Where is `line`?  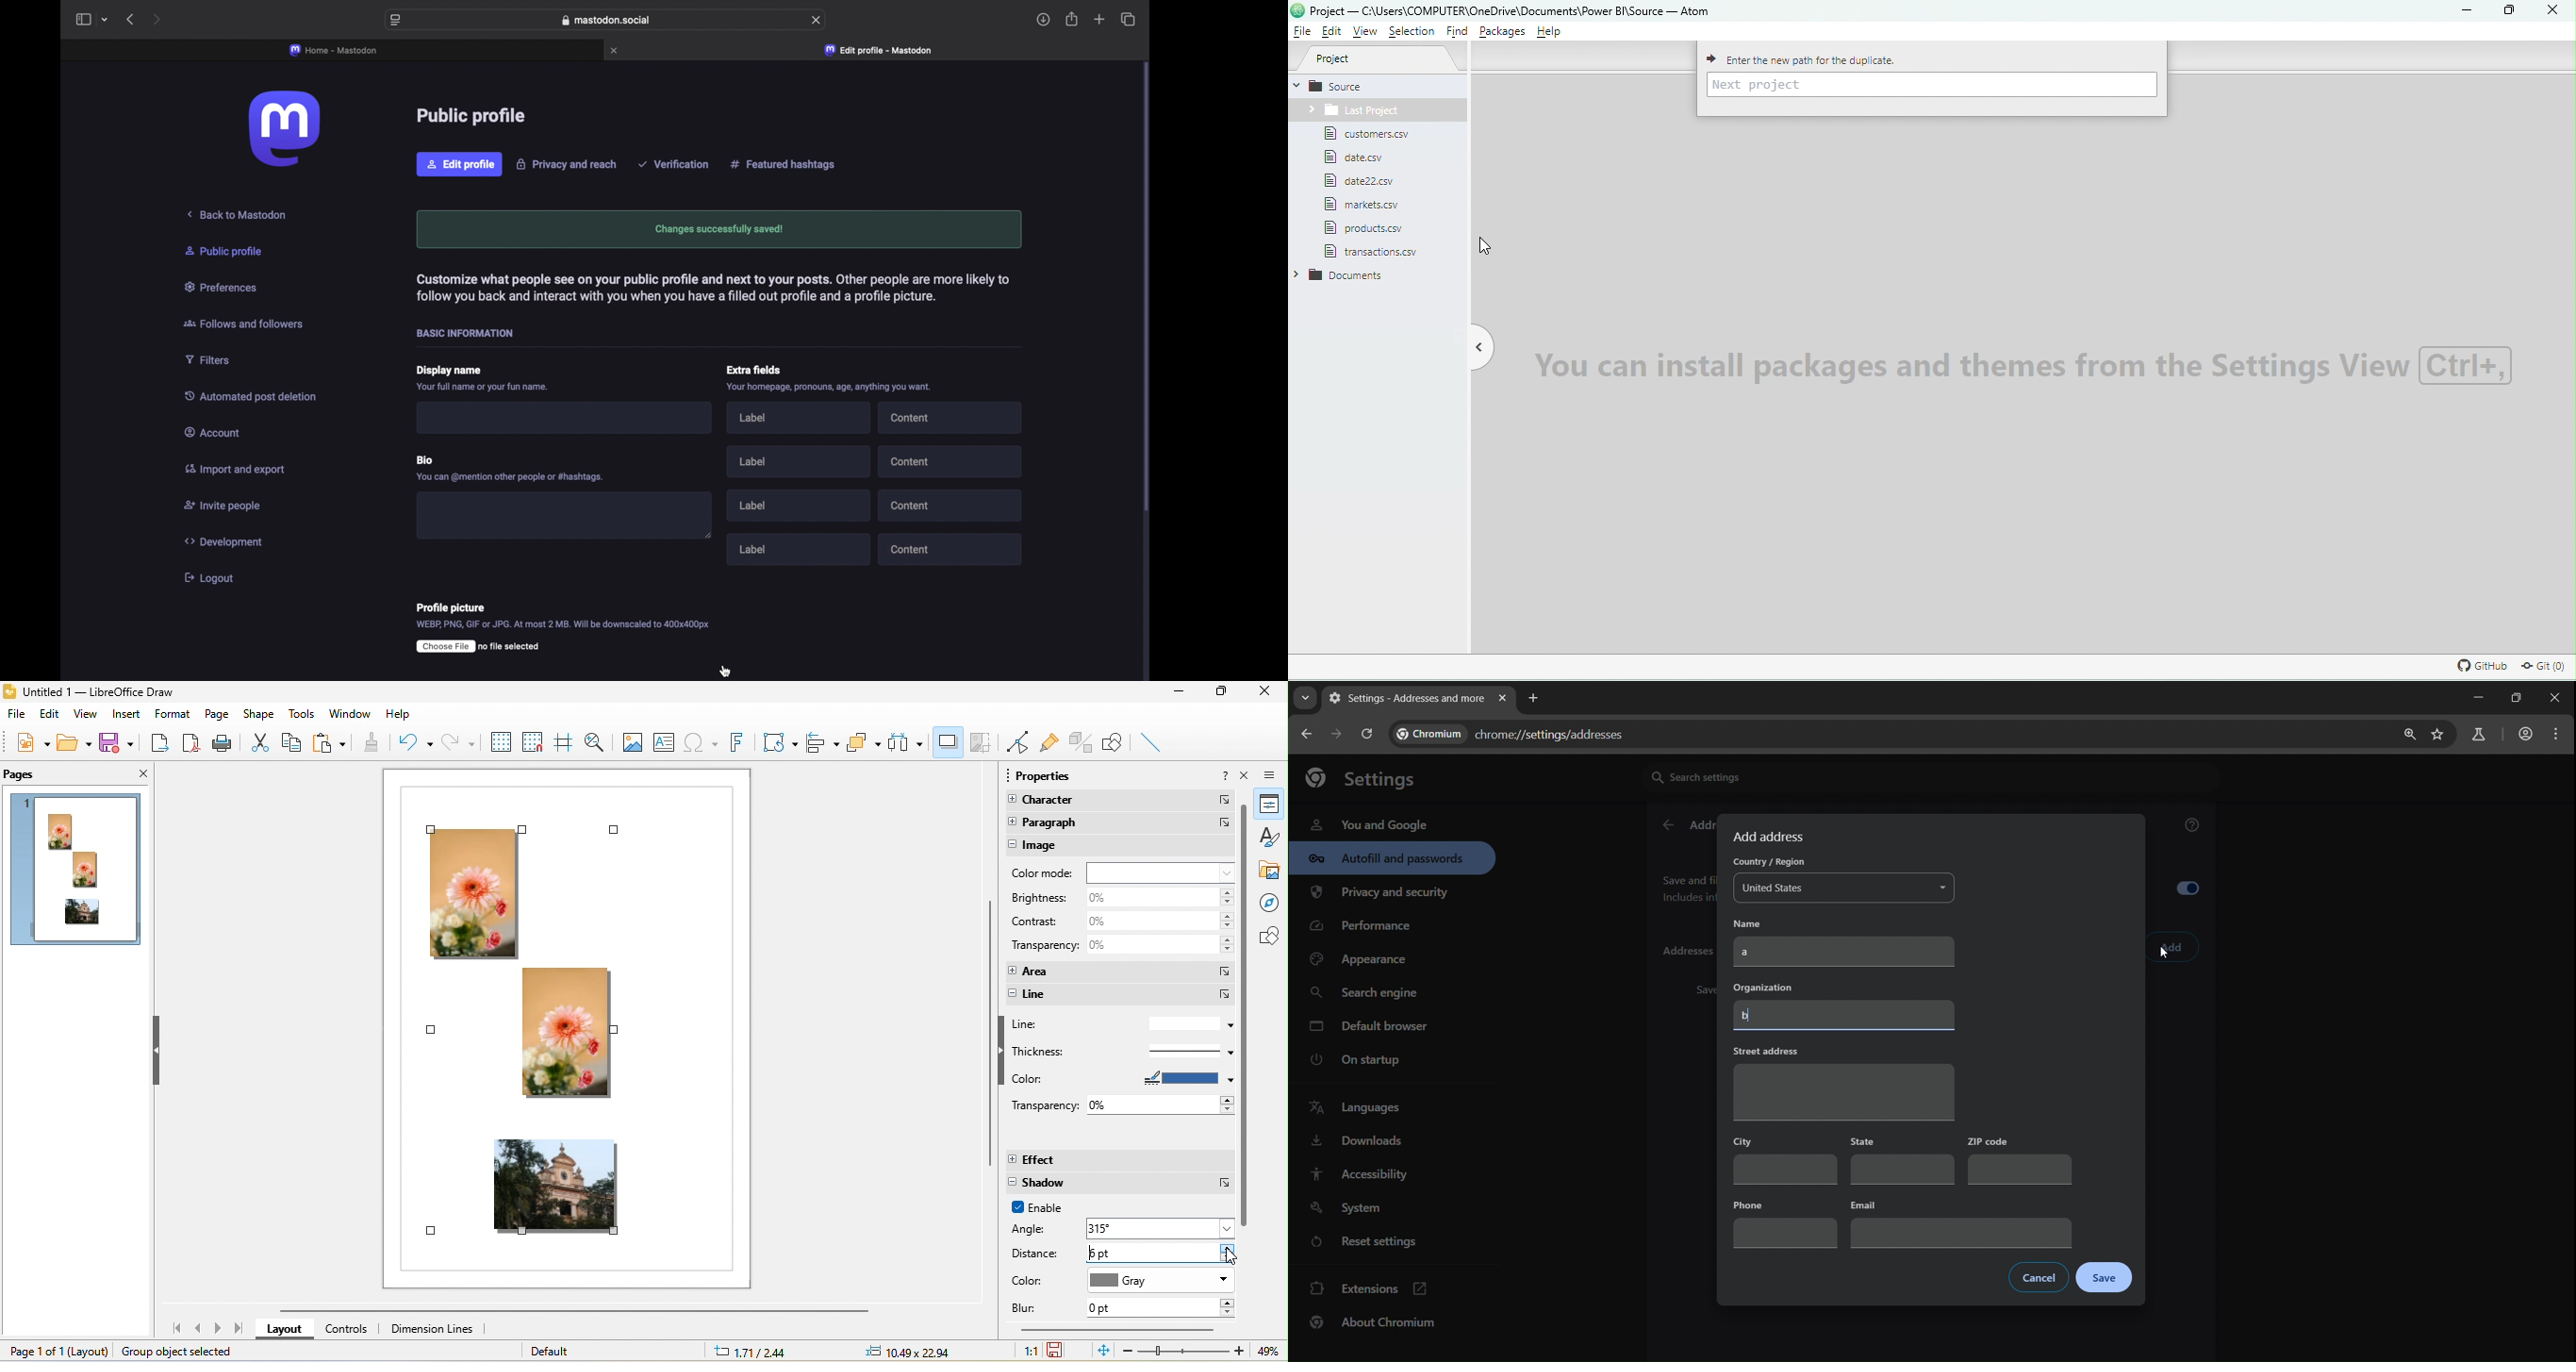 line is located at coordinates (1121, 995).